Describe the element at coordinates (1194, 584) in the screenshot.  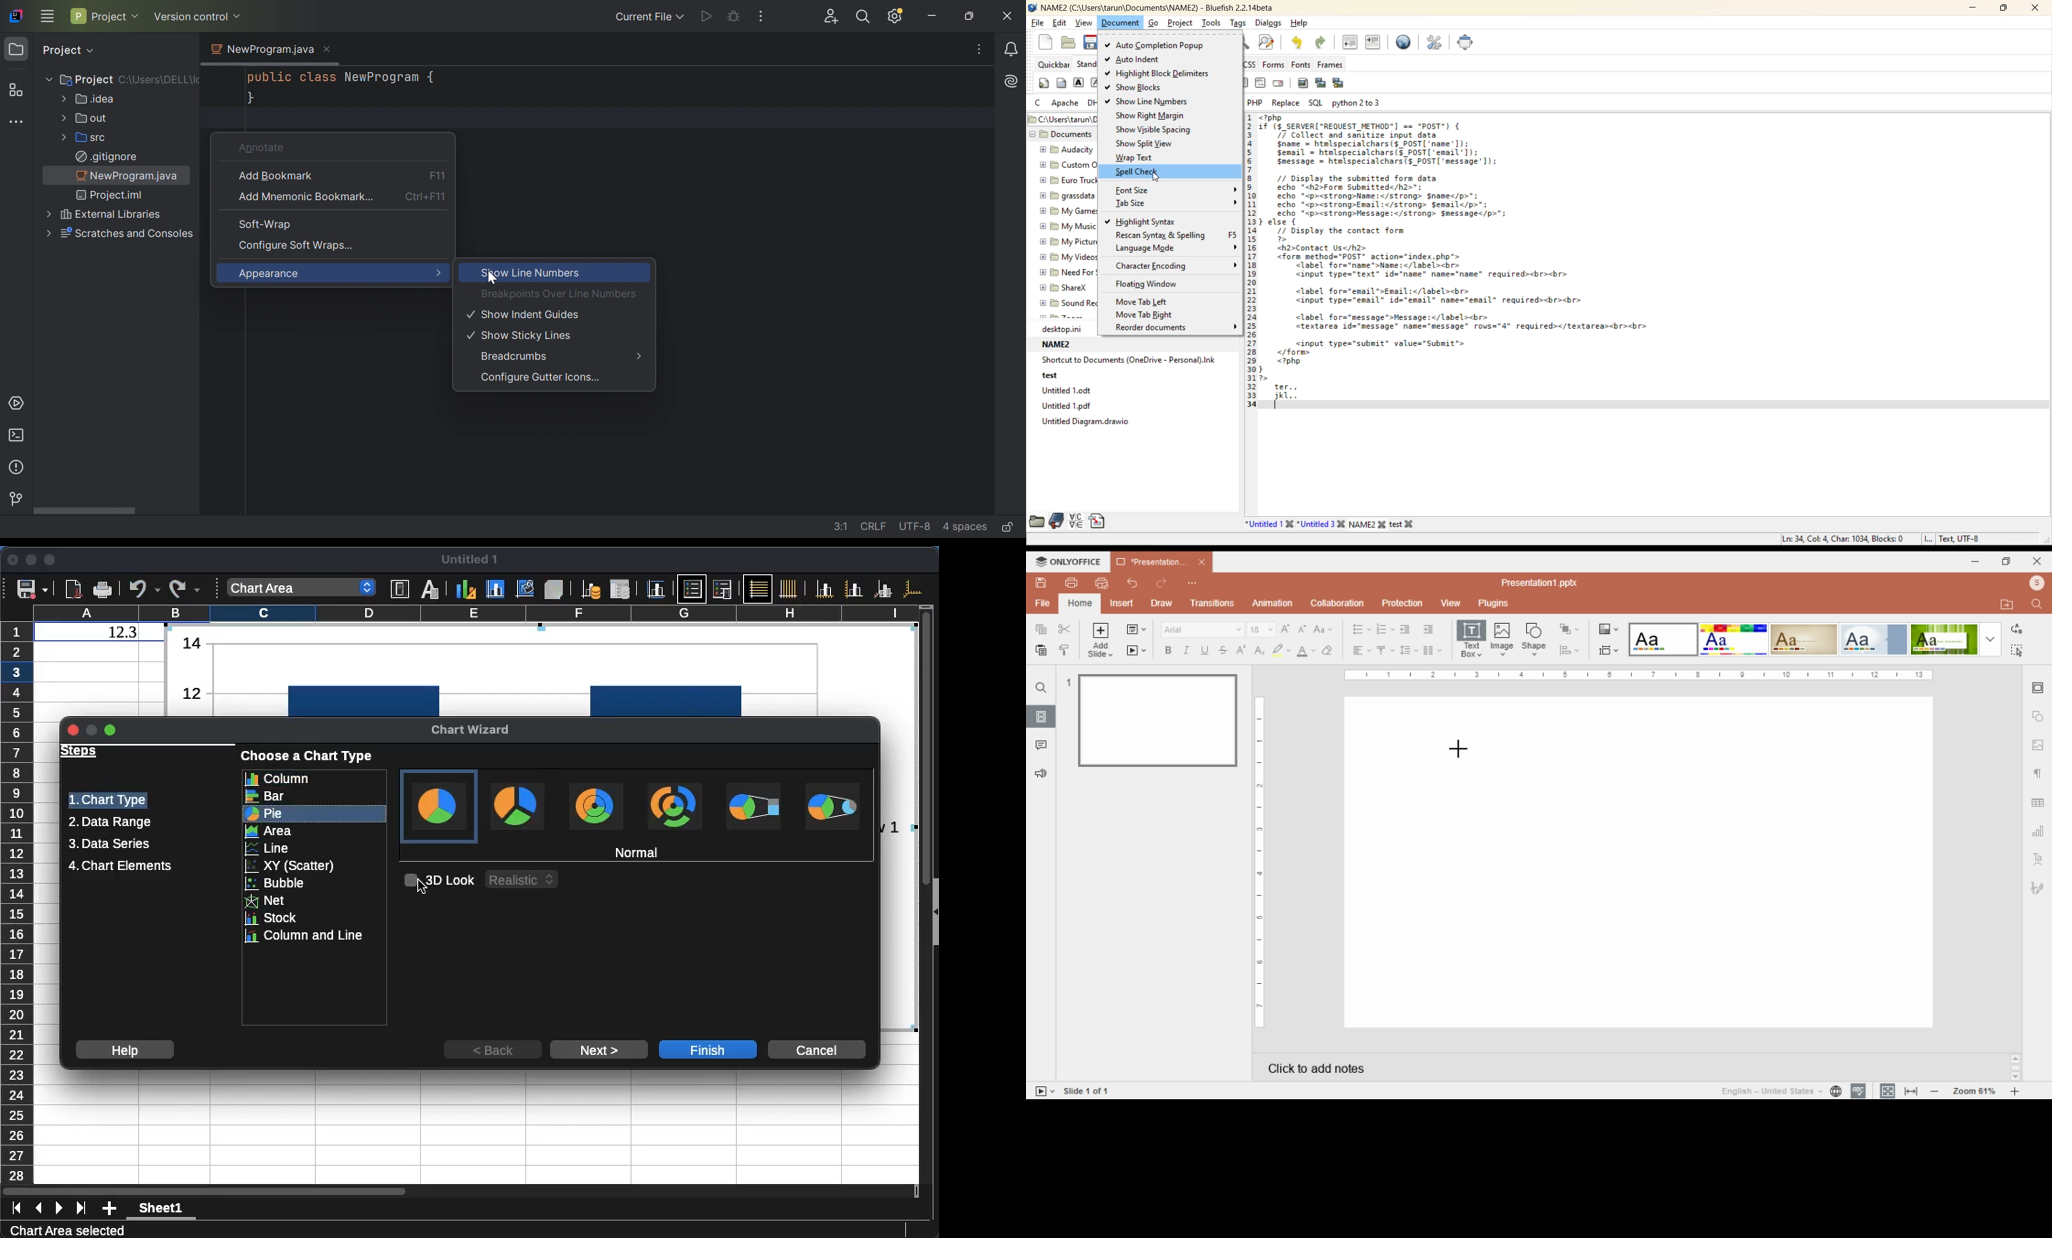
I see `customize quick access` at that location.